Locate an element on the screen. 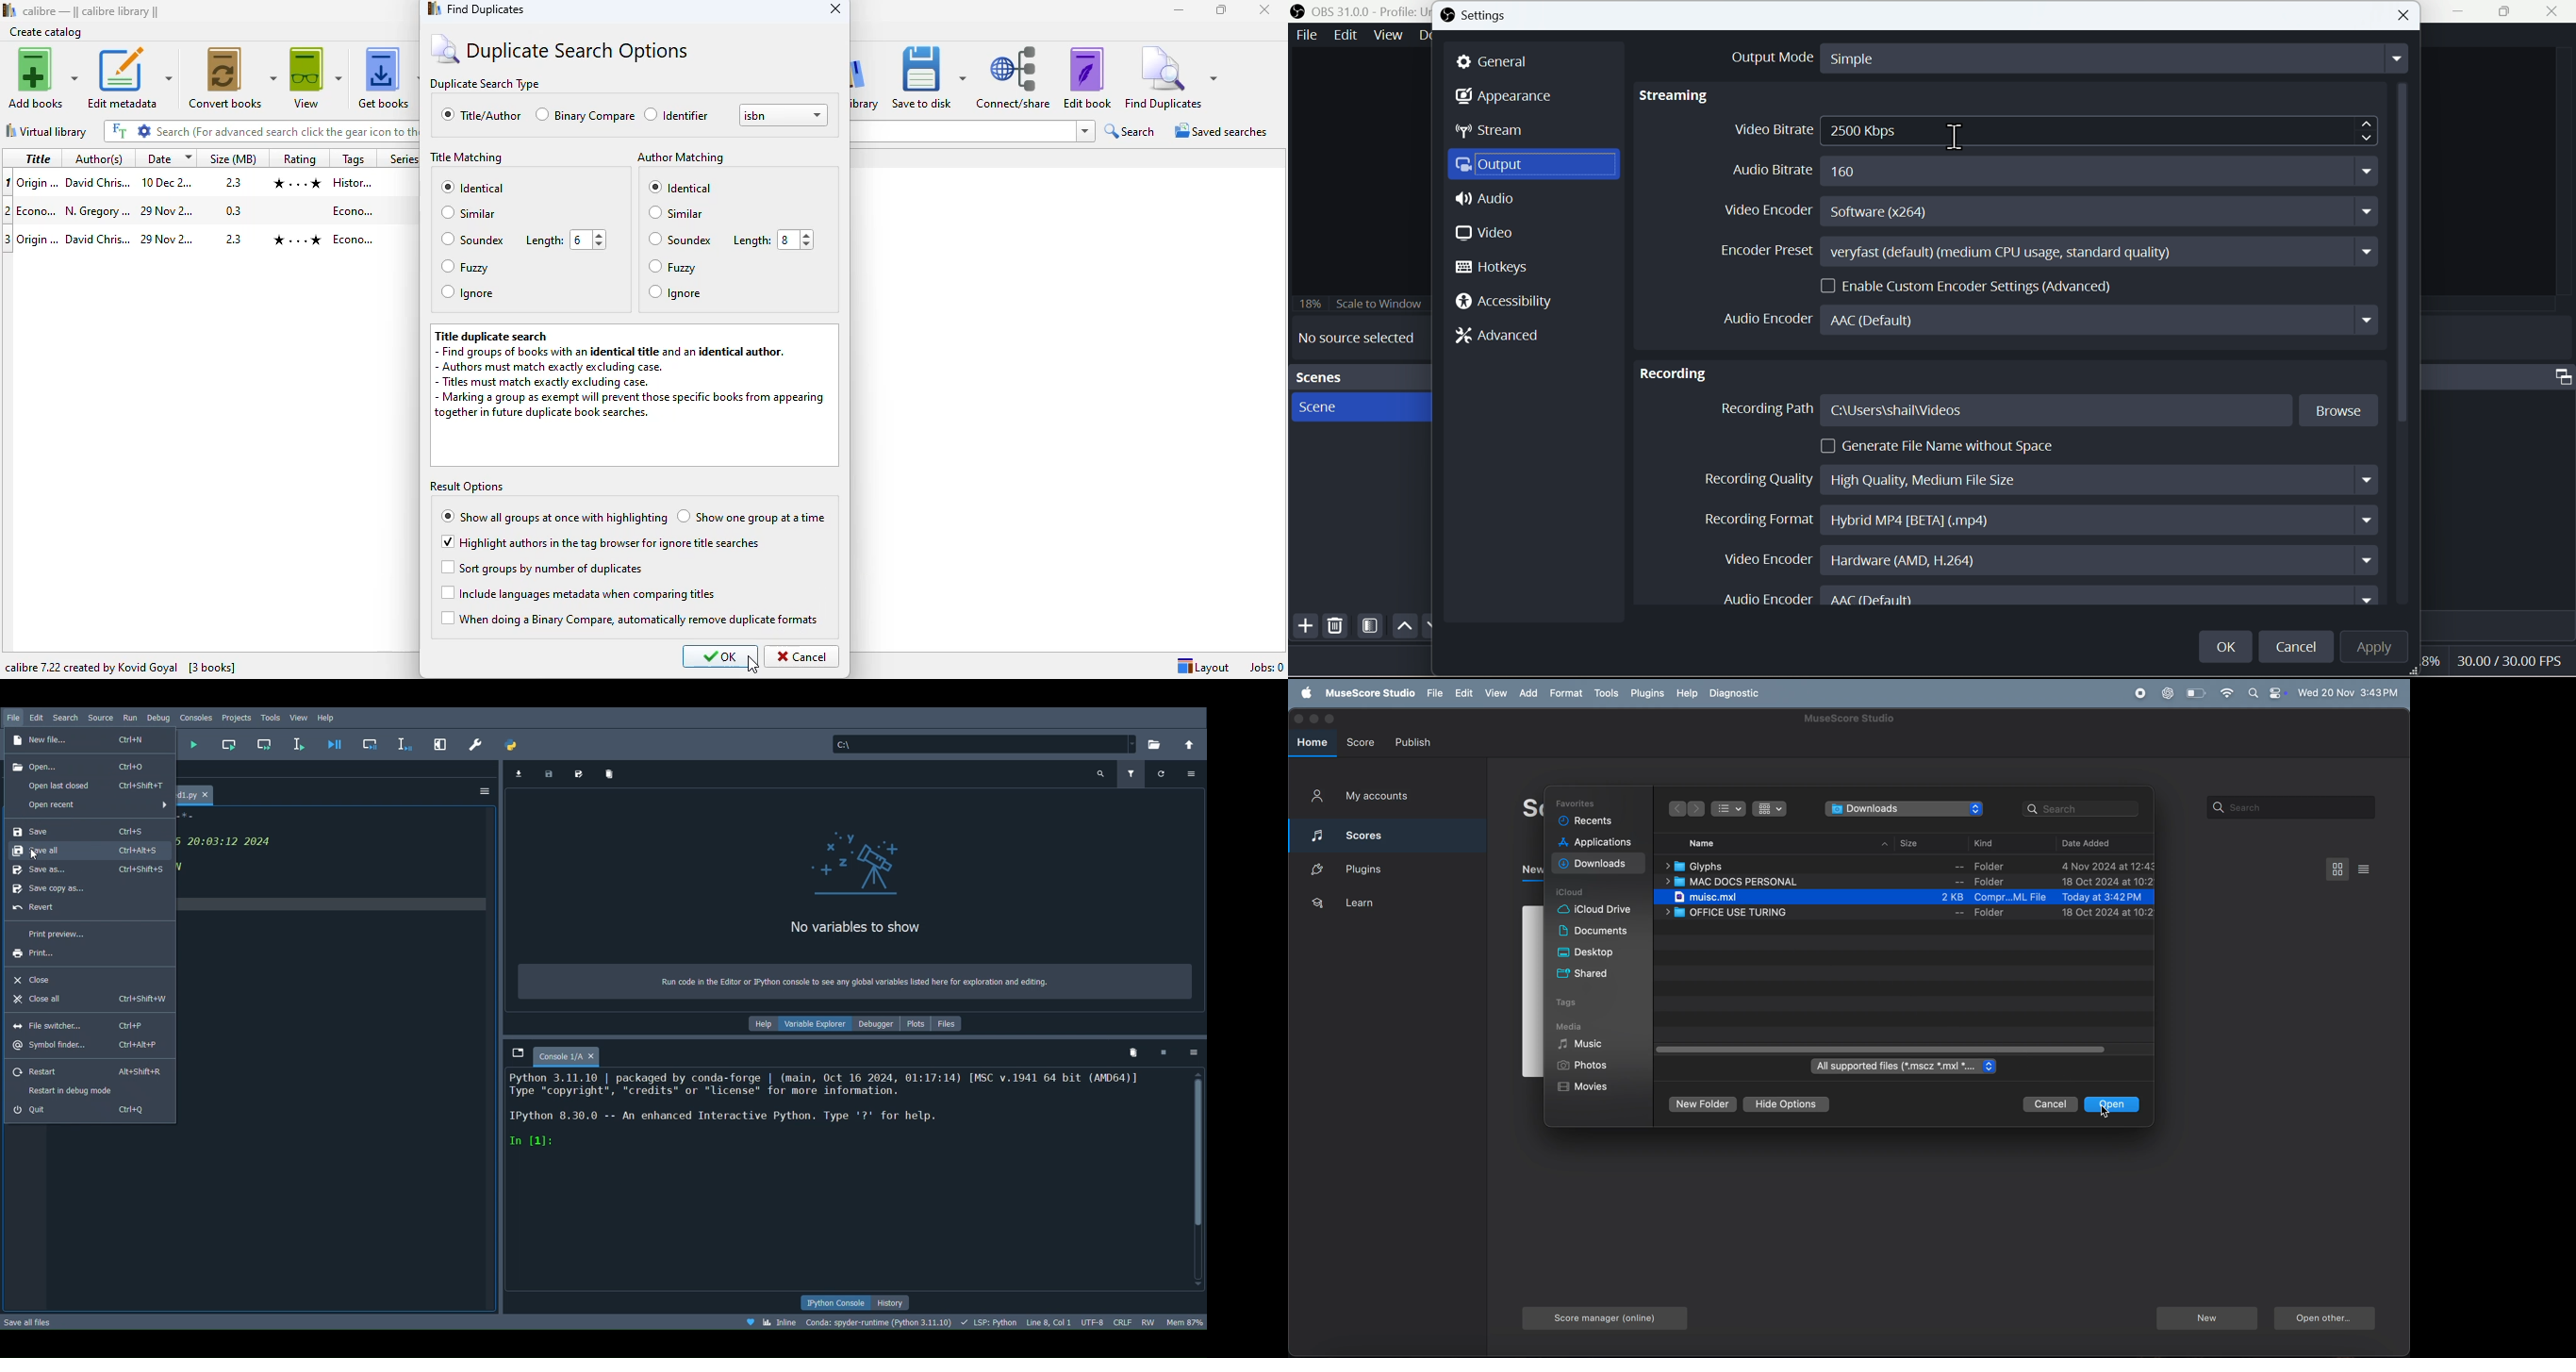  name is located at coordinates (1705, 842).